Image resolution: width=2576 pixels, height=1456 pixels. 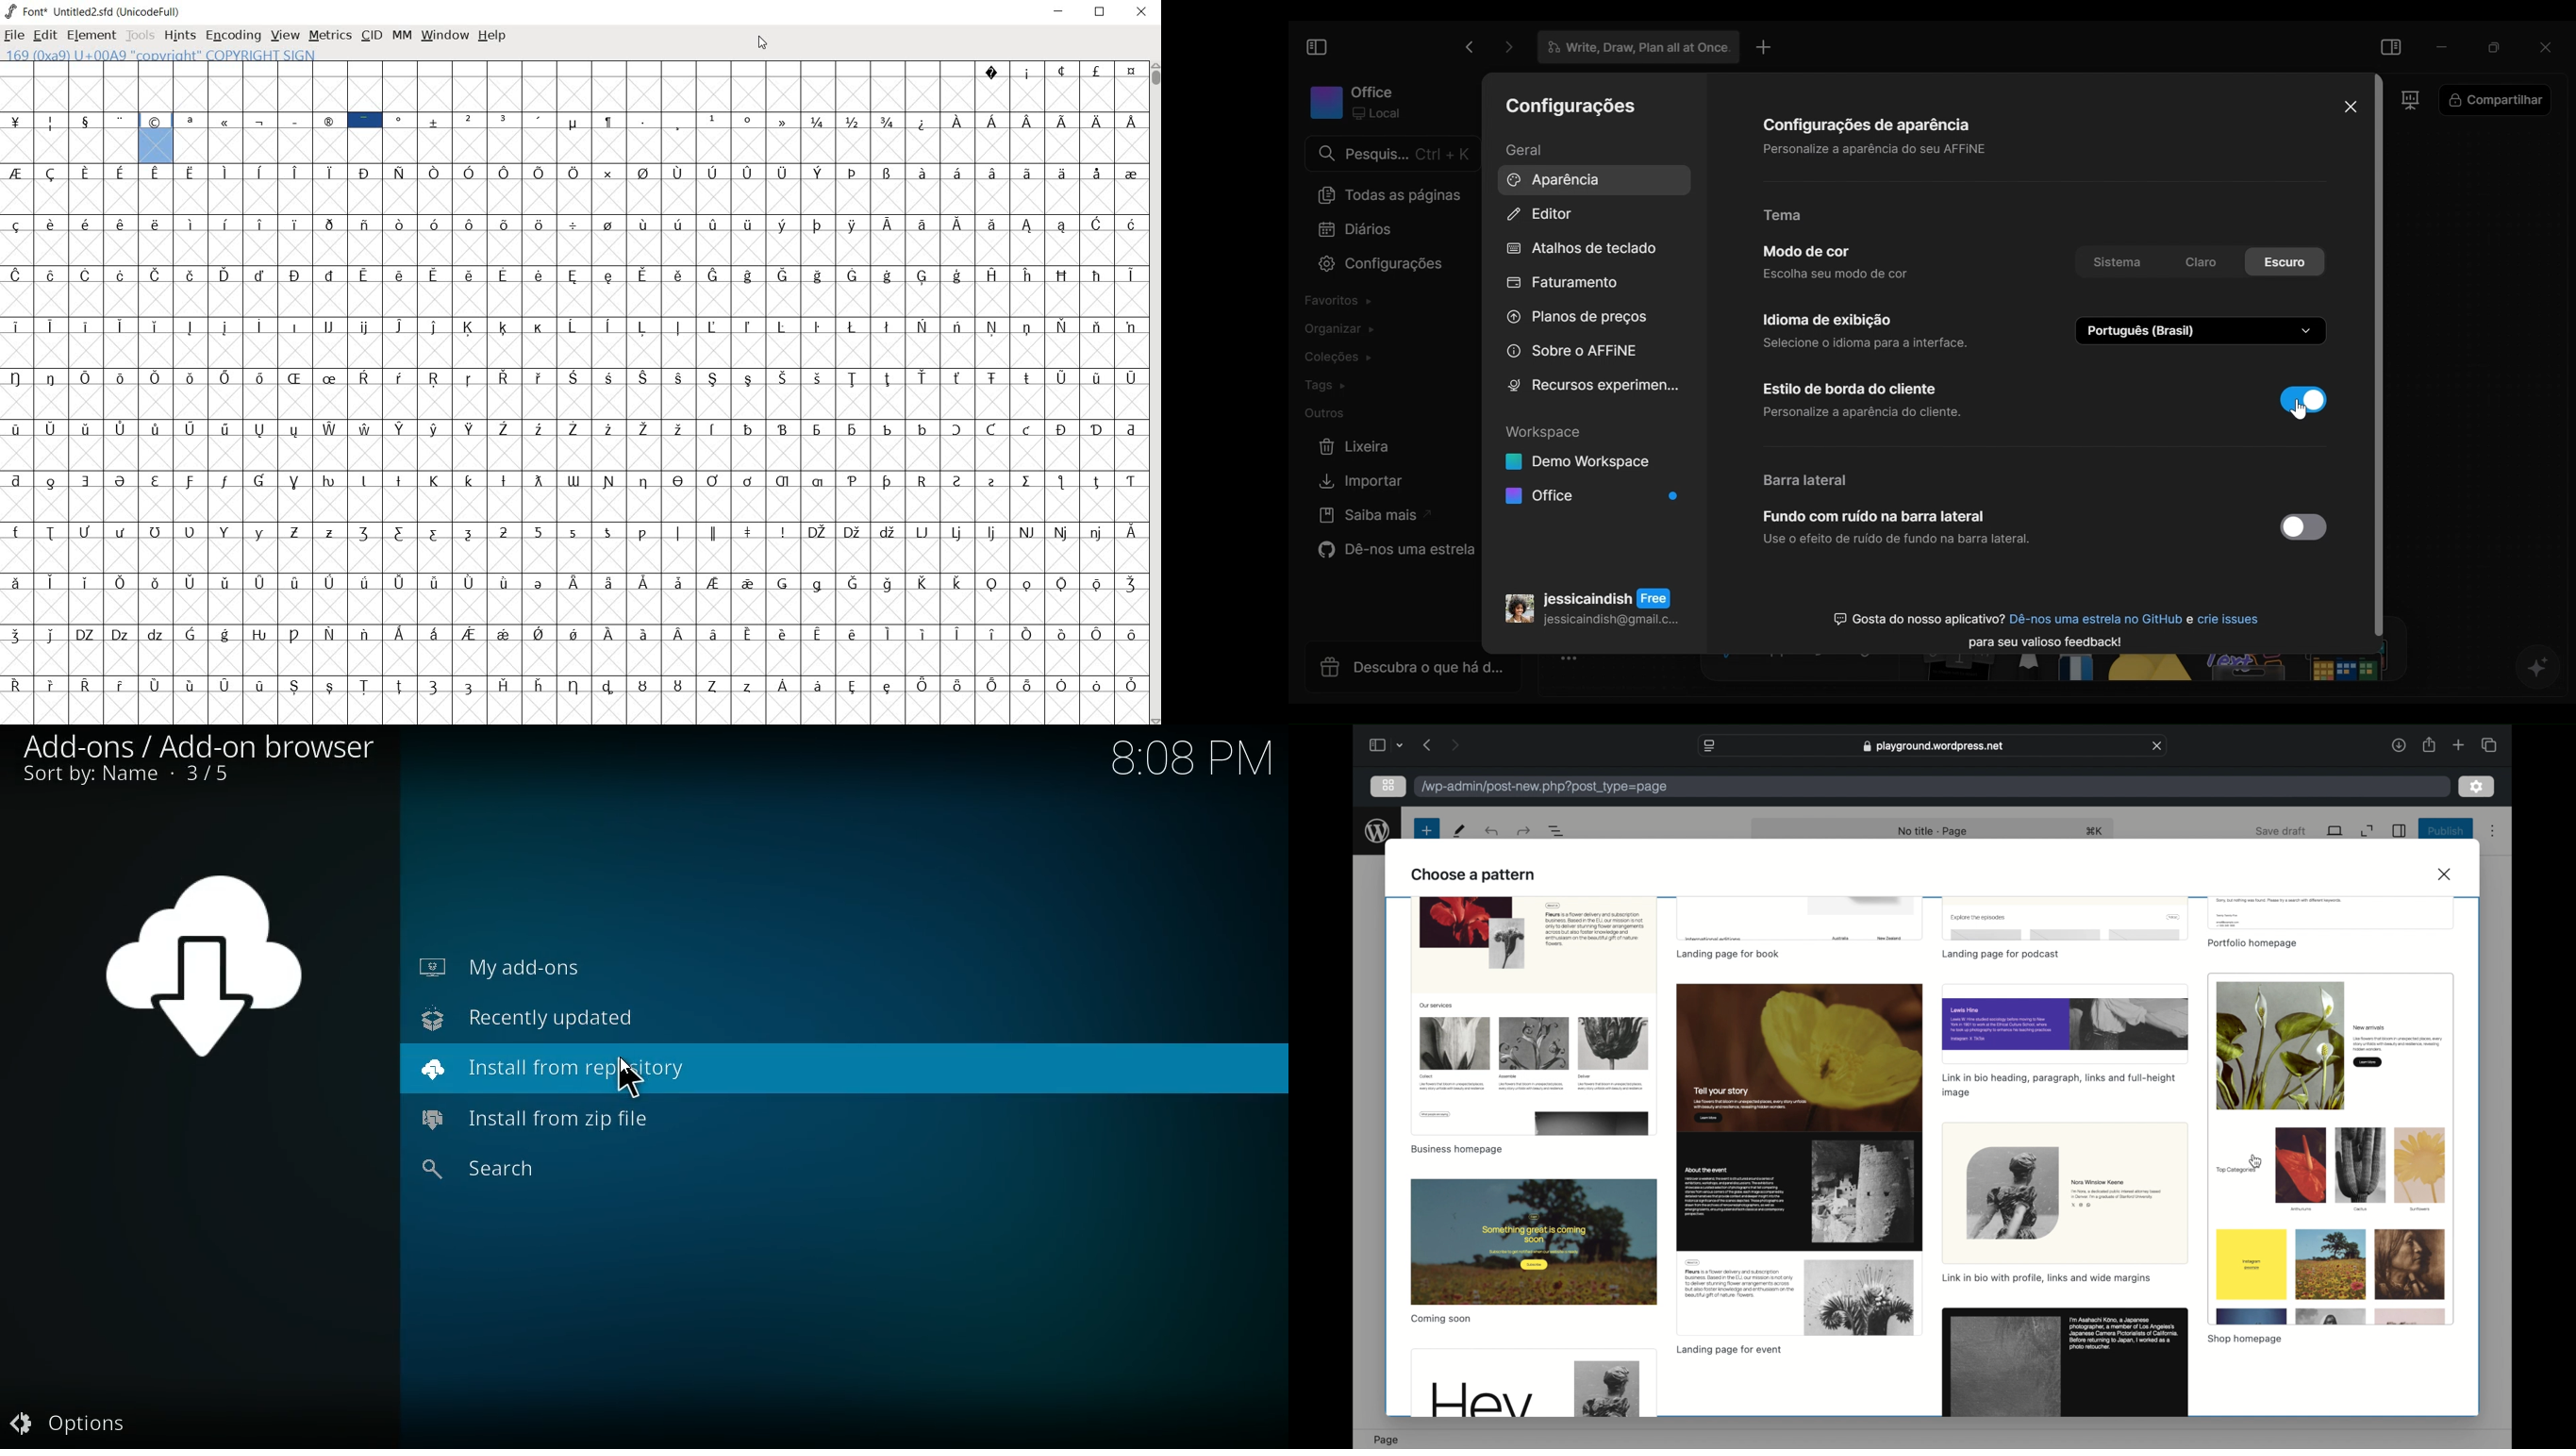 I want to click on template name, so click(x=1728, y=1351).